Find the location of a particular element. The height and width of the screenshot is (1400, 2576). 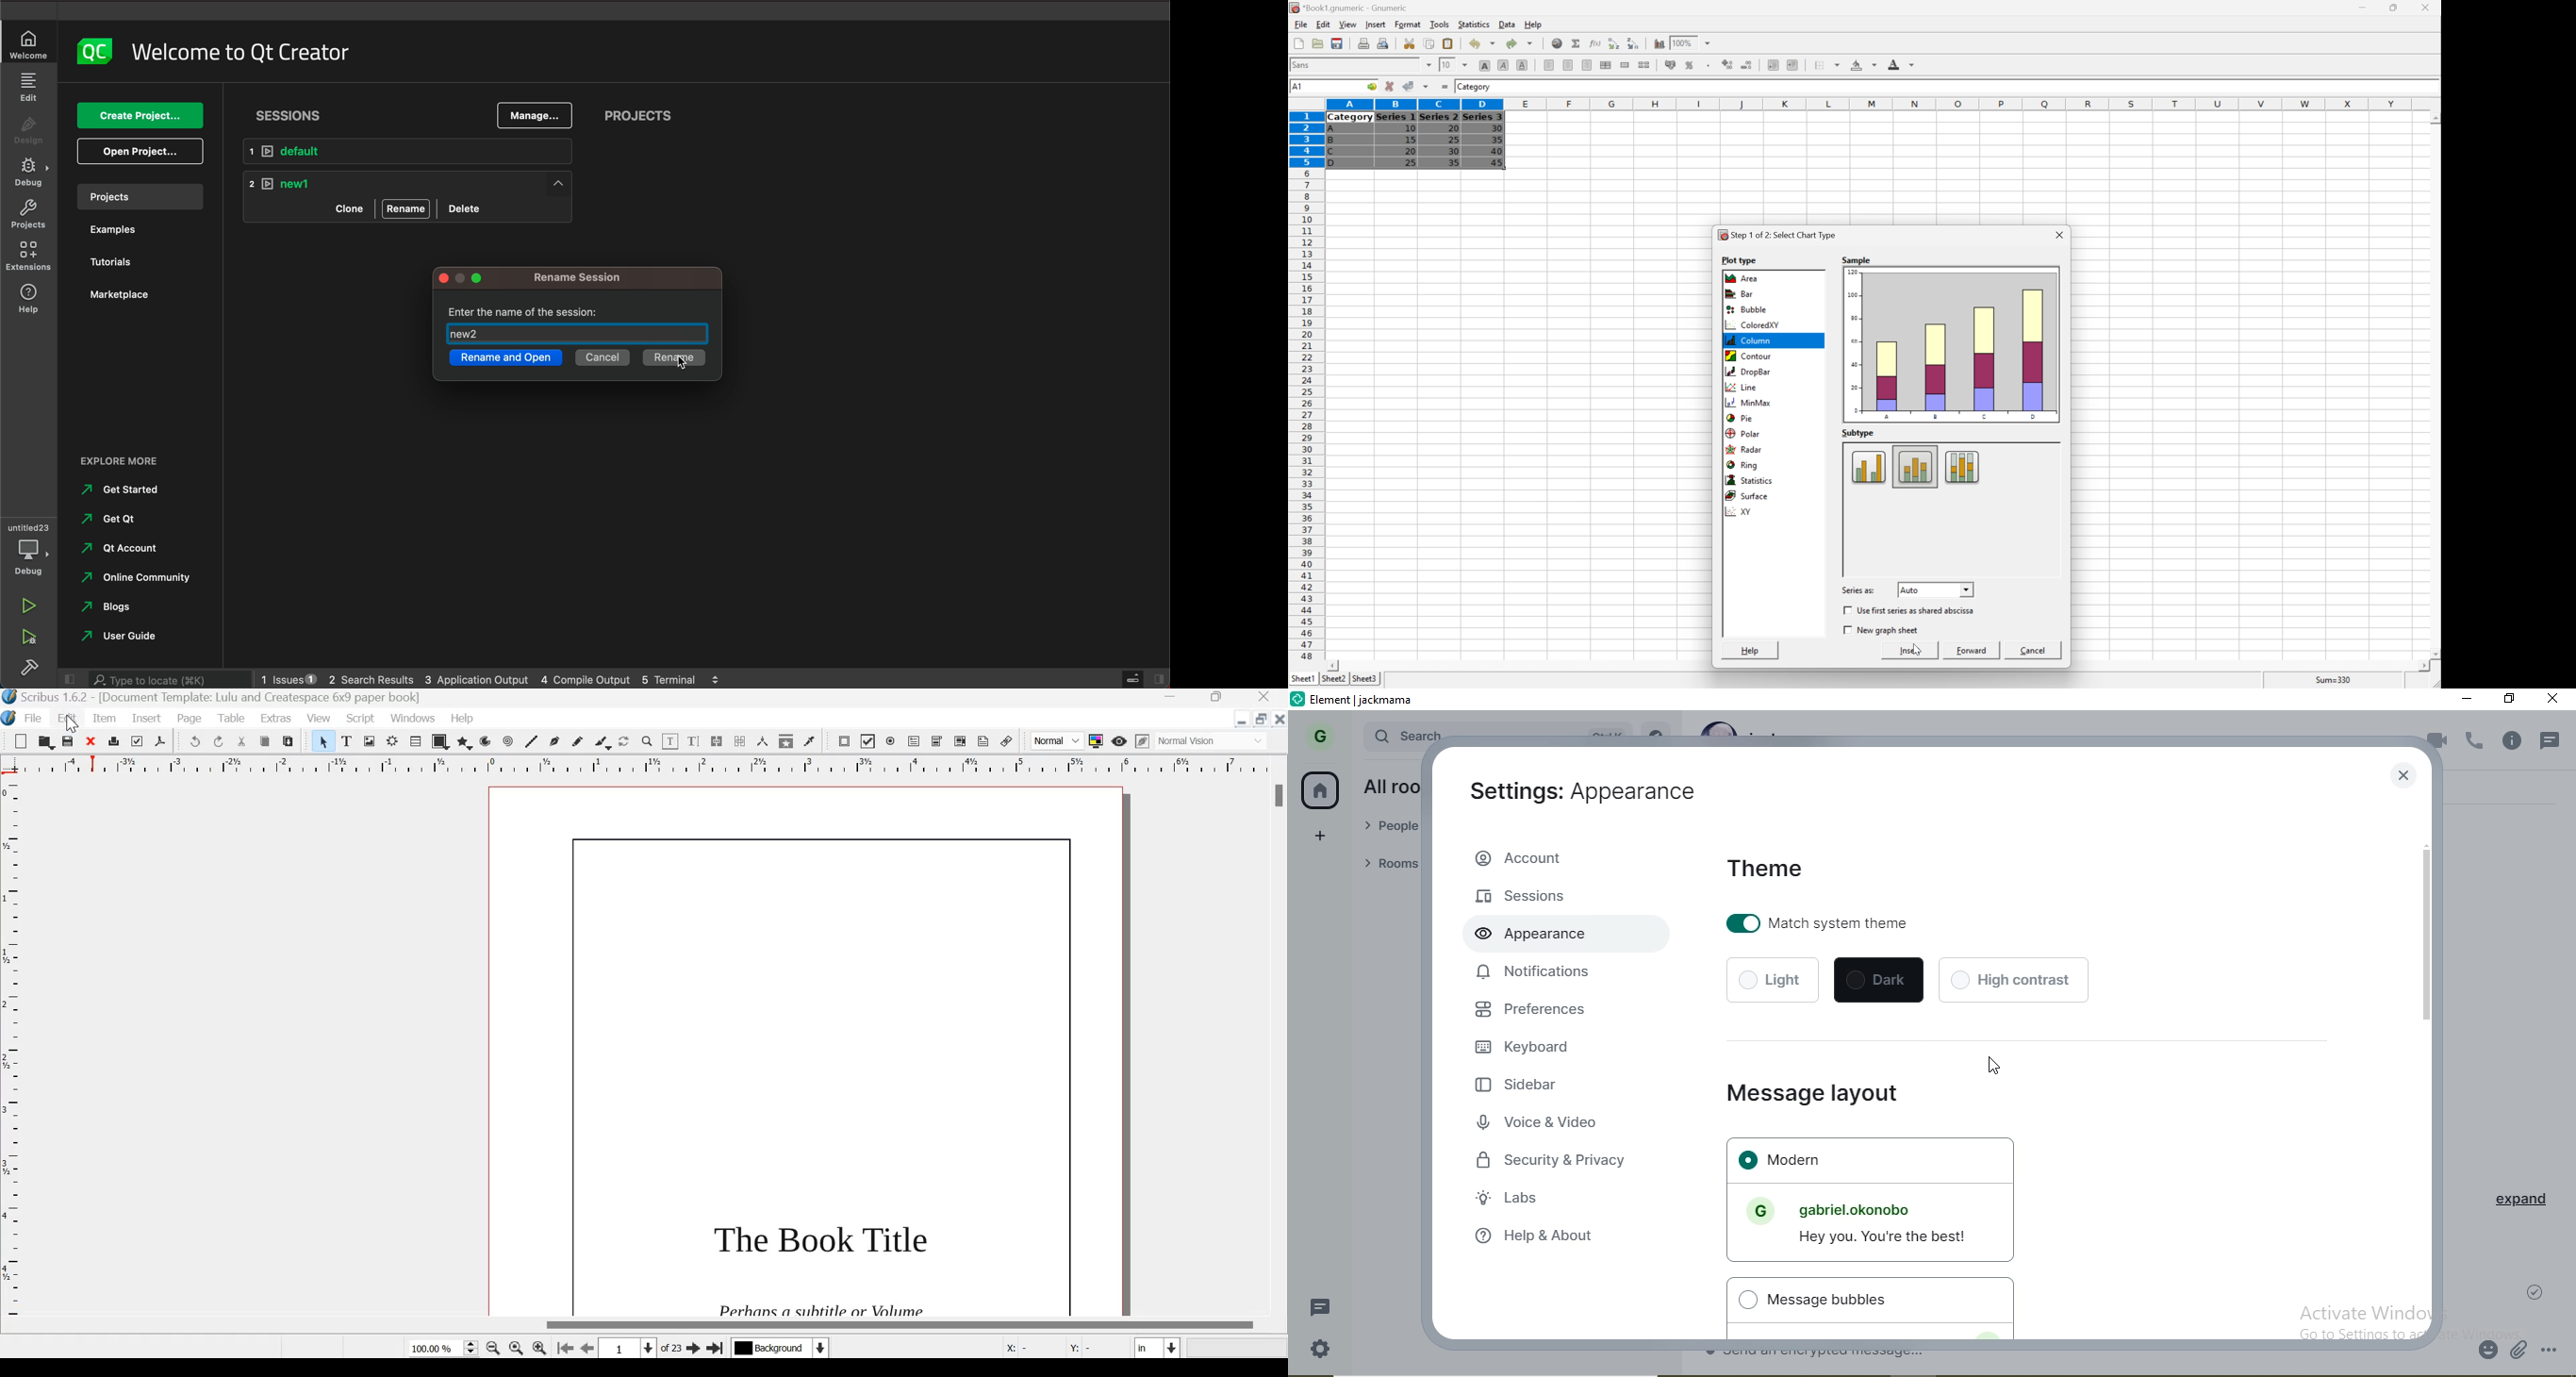

home is located at coordinates (1322, 791).